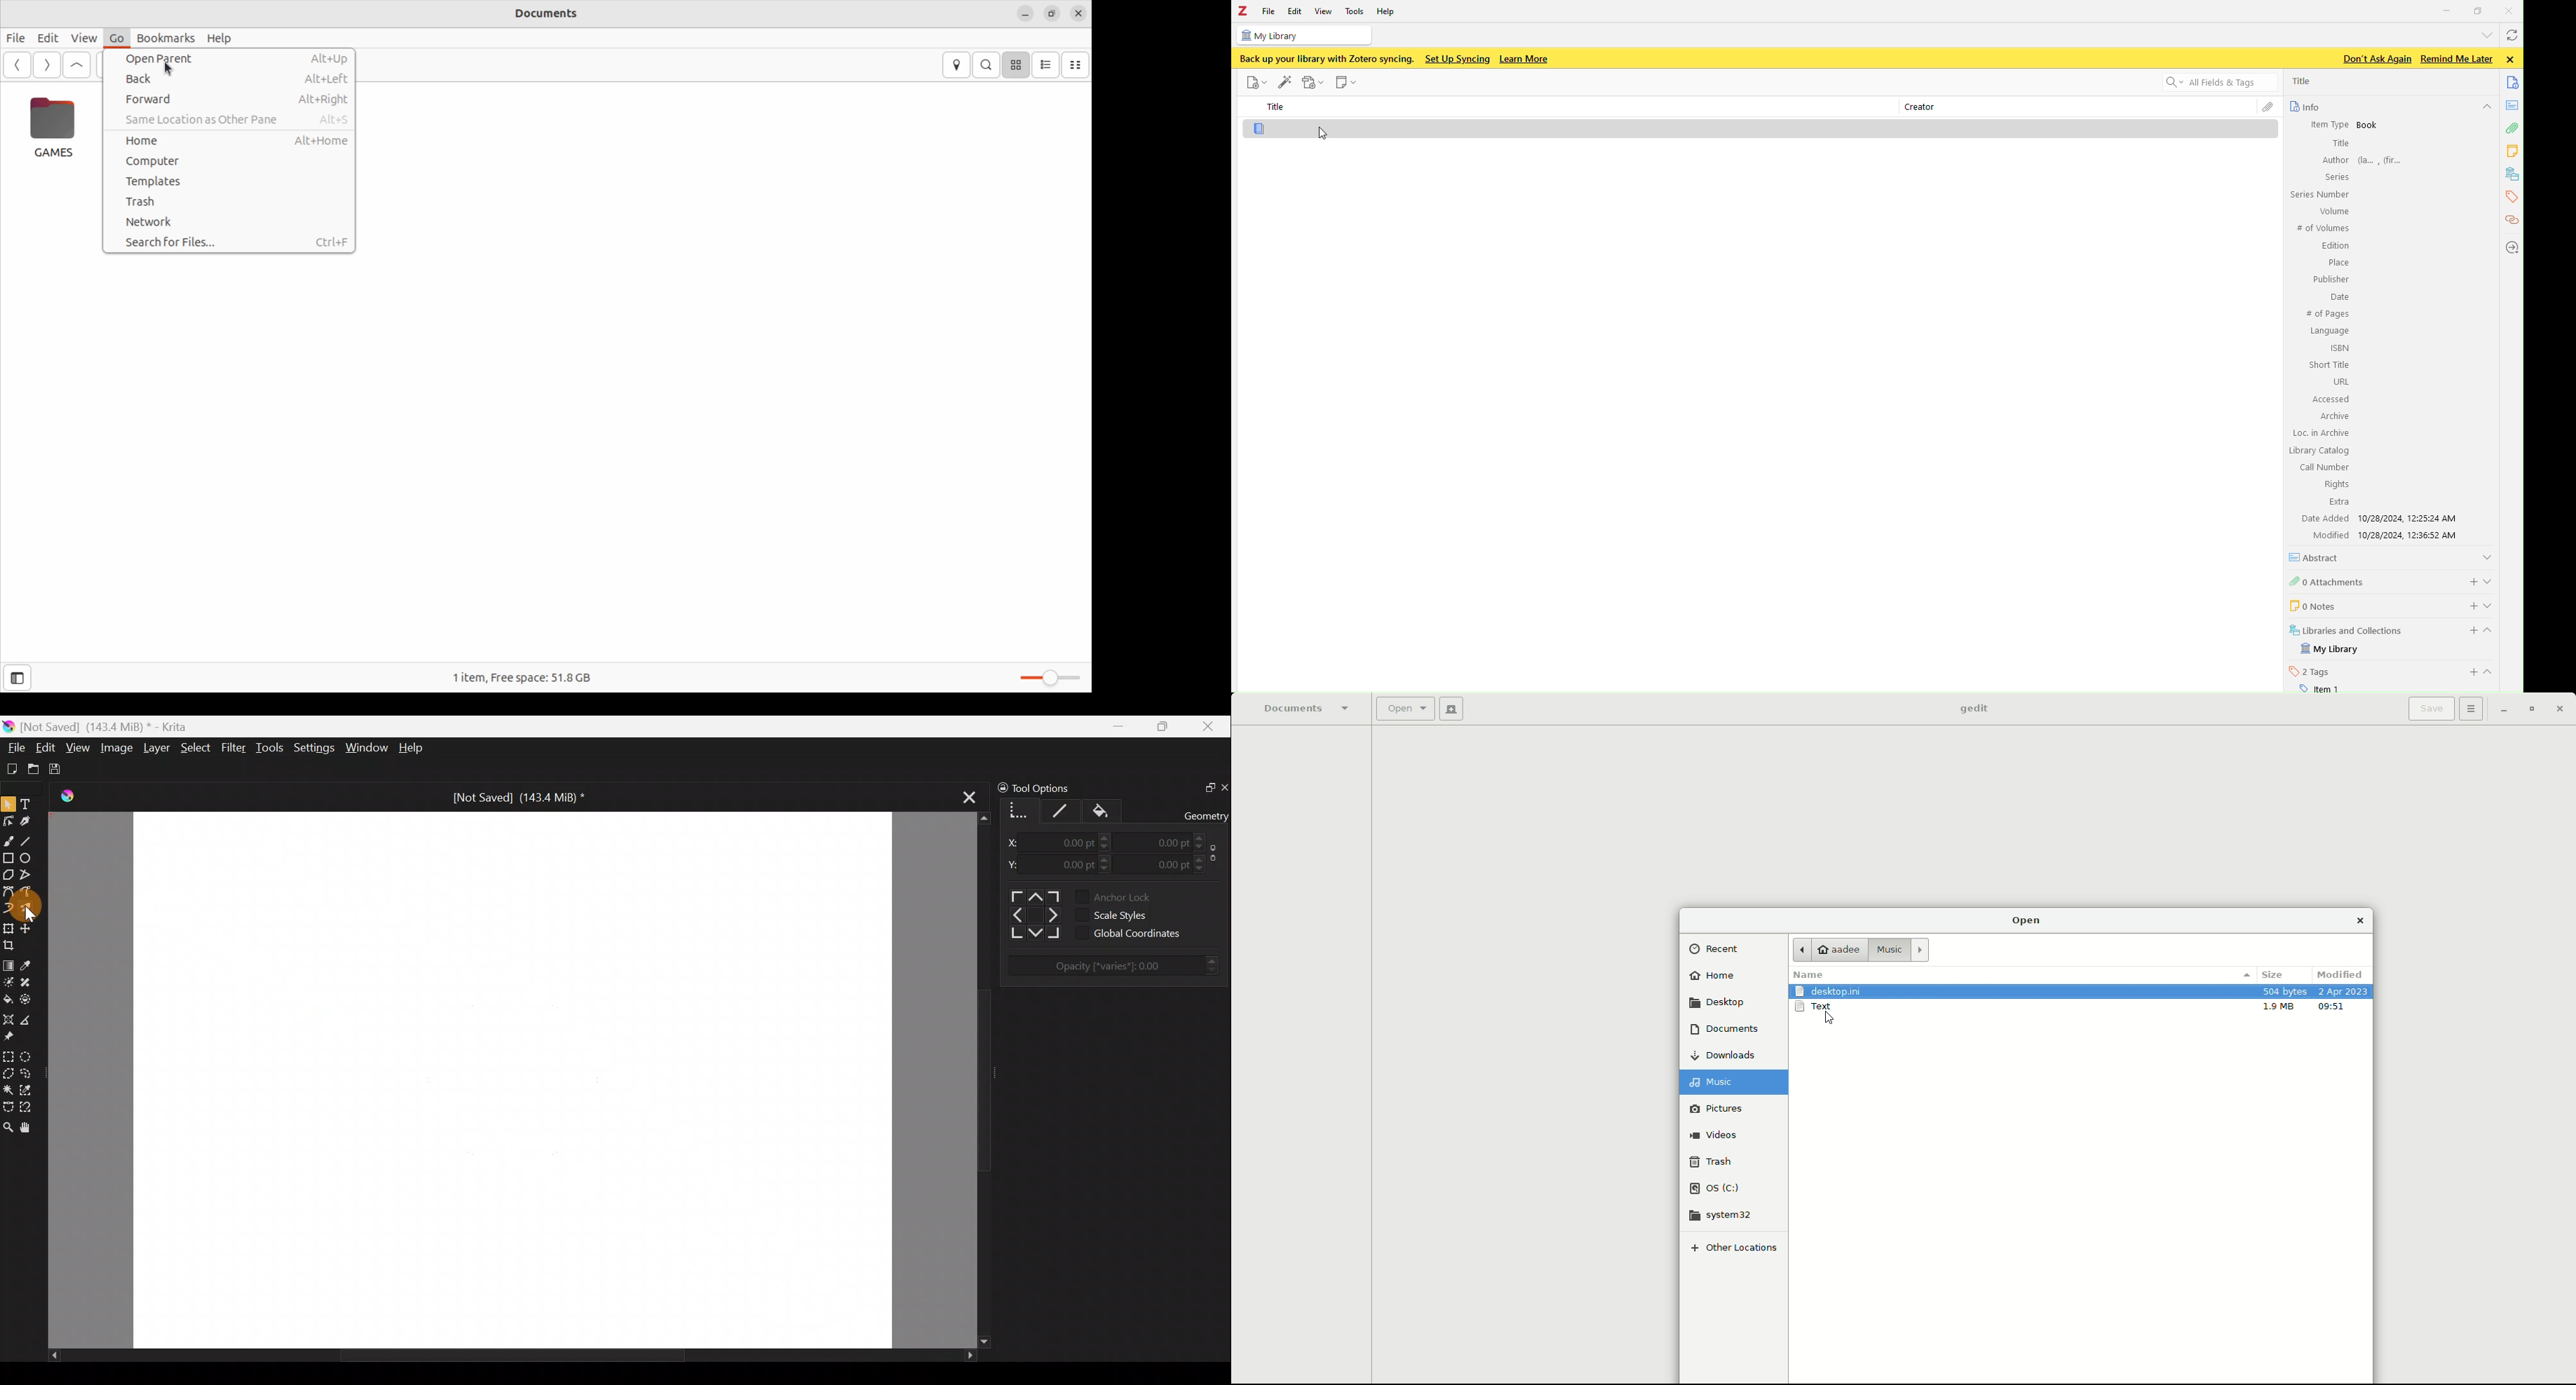  I want to click on Decrease, so click(1110, 872).